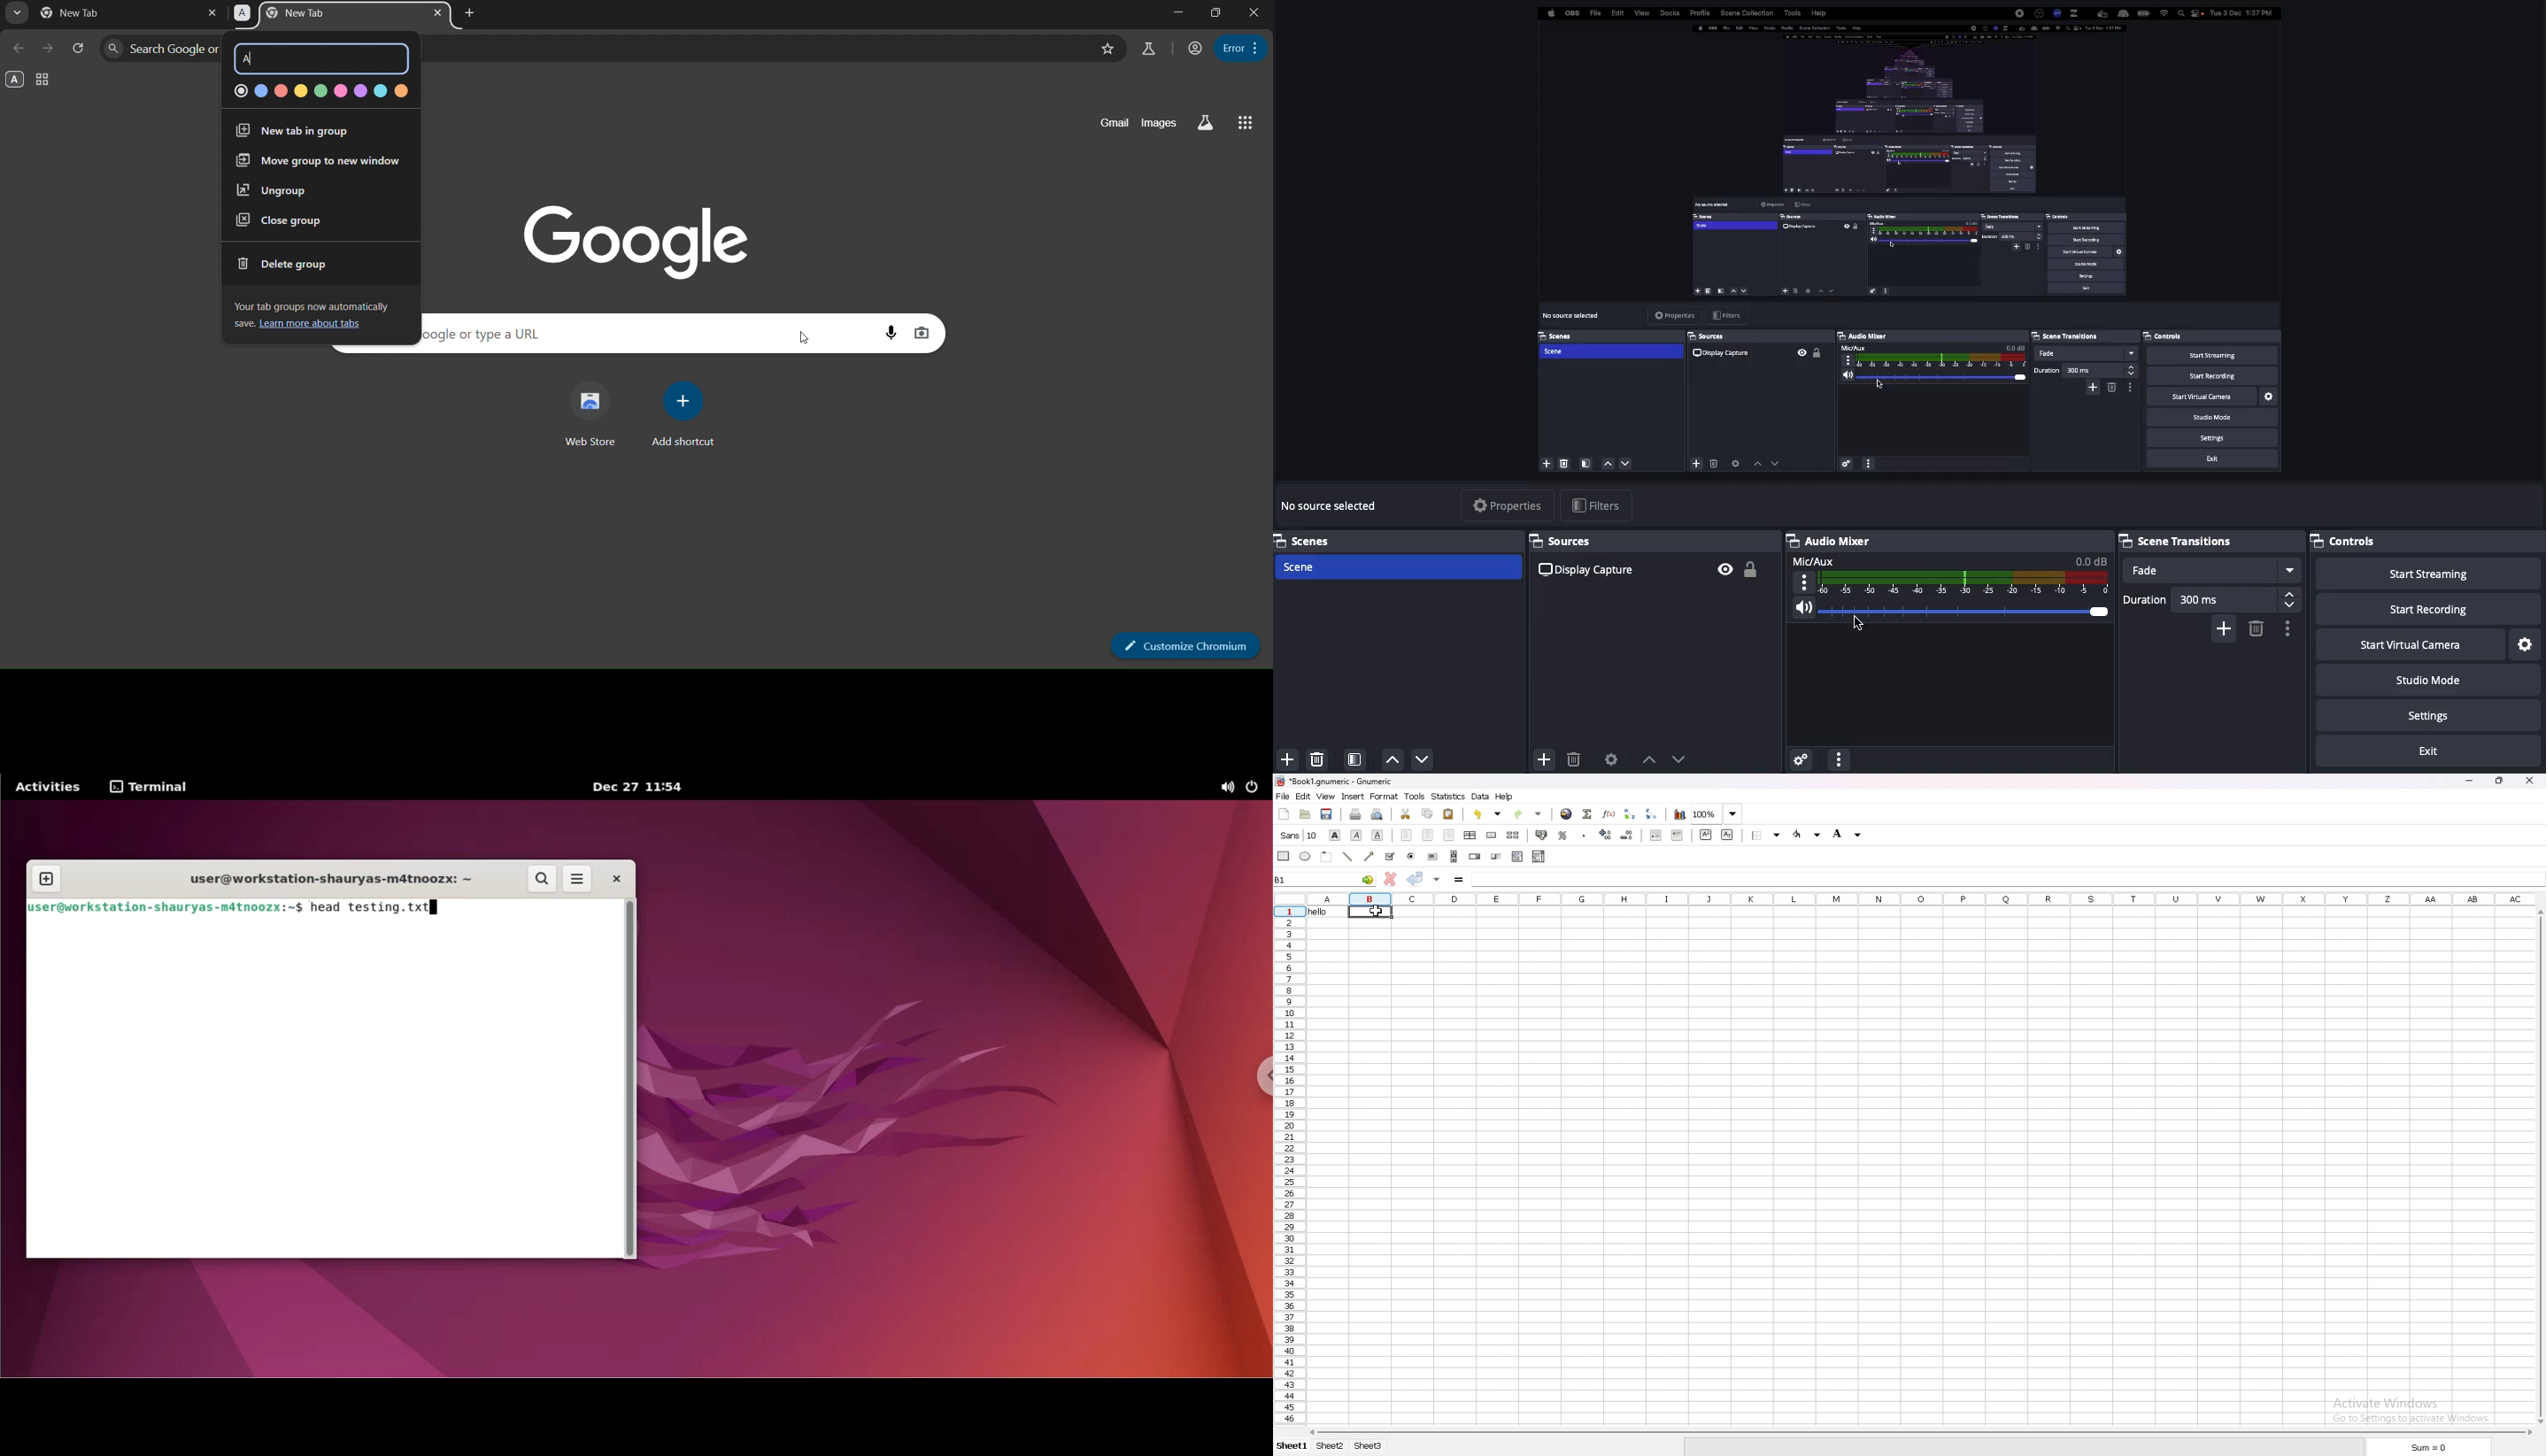  What do you see at coordinates (13, 80) in the screenshot?
I see `A group - opened` at bounding box center [13, 80].